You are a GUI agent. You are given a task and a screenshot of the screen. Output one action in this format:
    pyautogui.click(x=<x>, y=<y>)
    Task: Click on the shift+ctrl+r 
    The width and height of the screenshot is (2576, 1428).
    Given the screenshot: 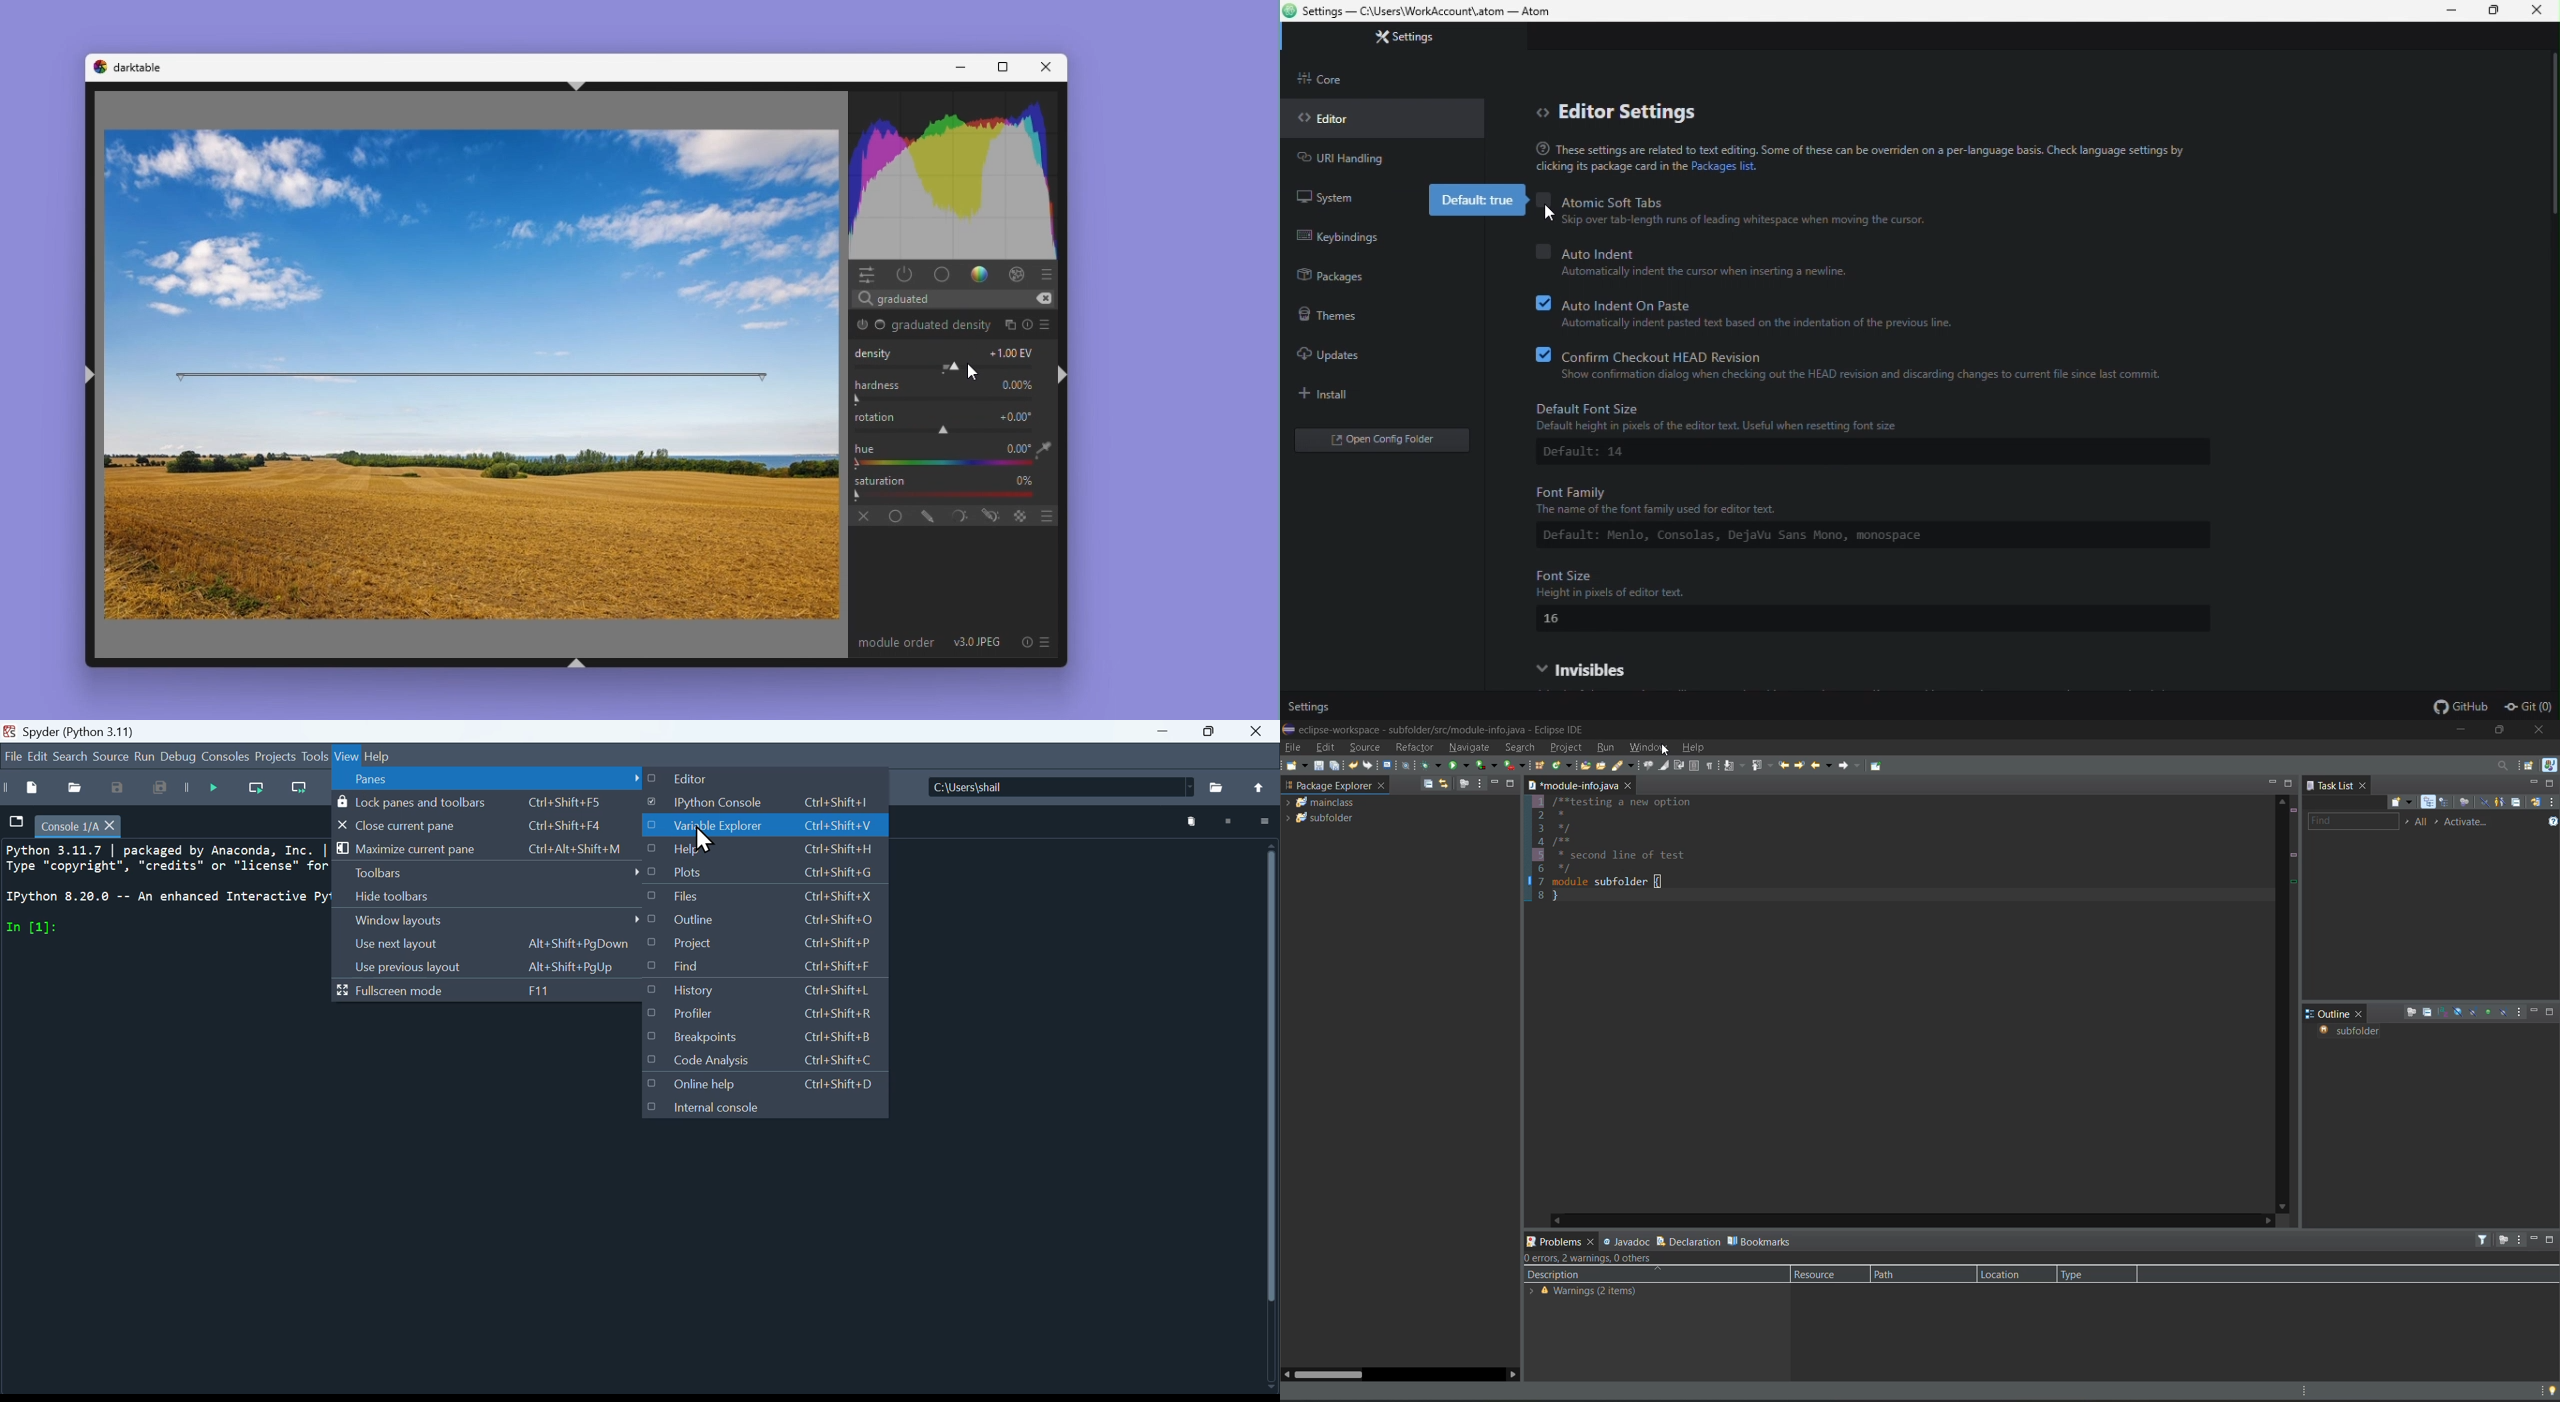 What is the action you would take?
    pyautogui.click(x=1064, y=374)
    